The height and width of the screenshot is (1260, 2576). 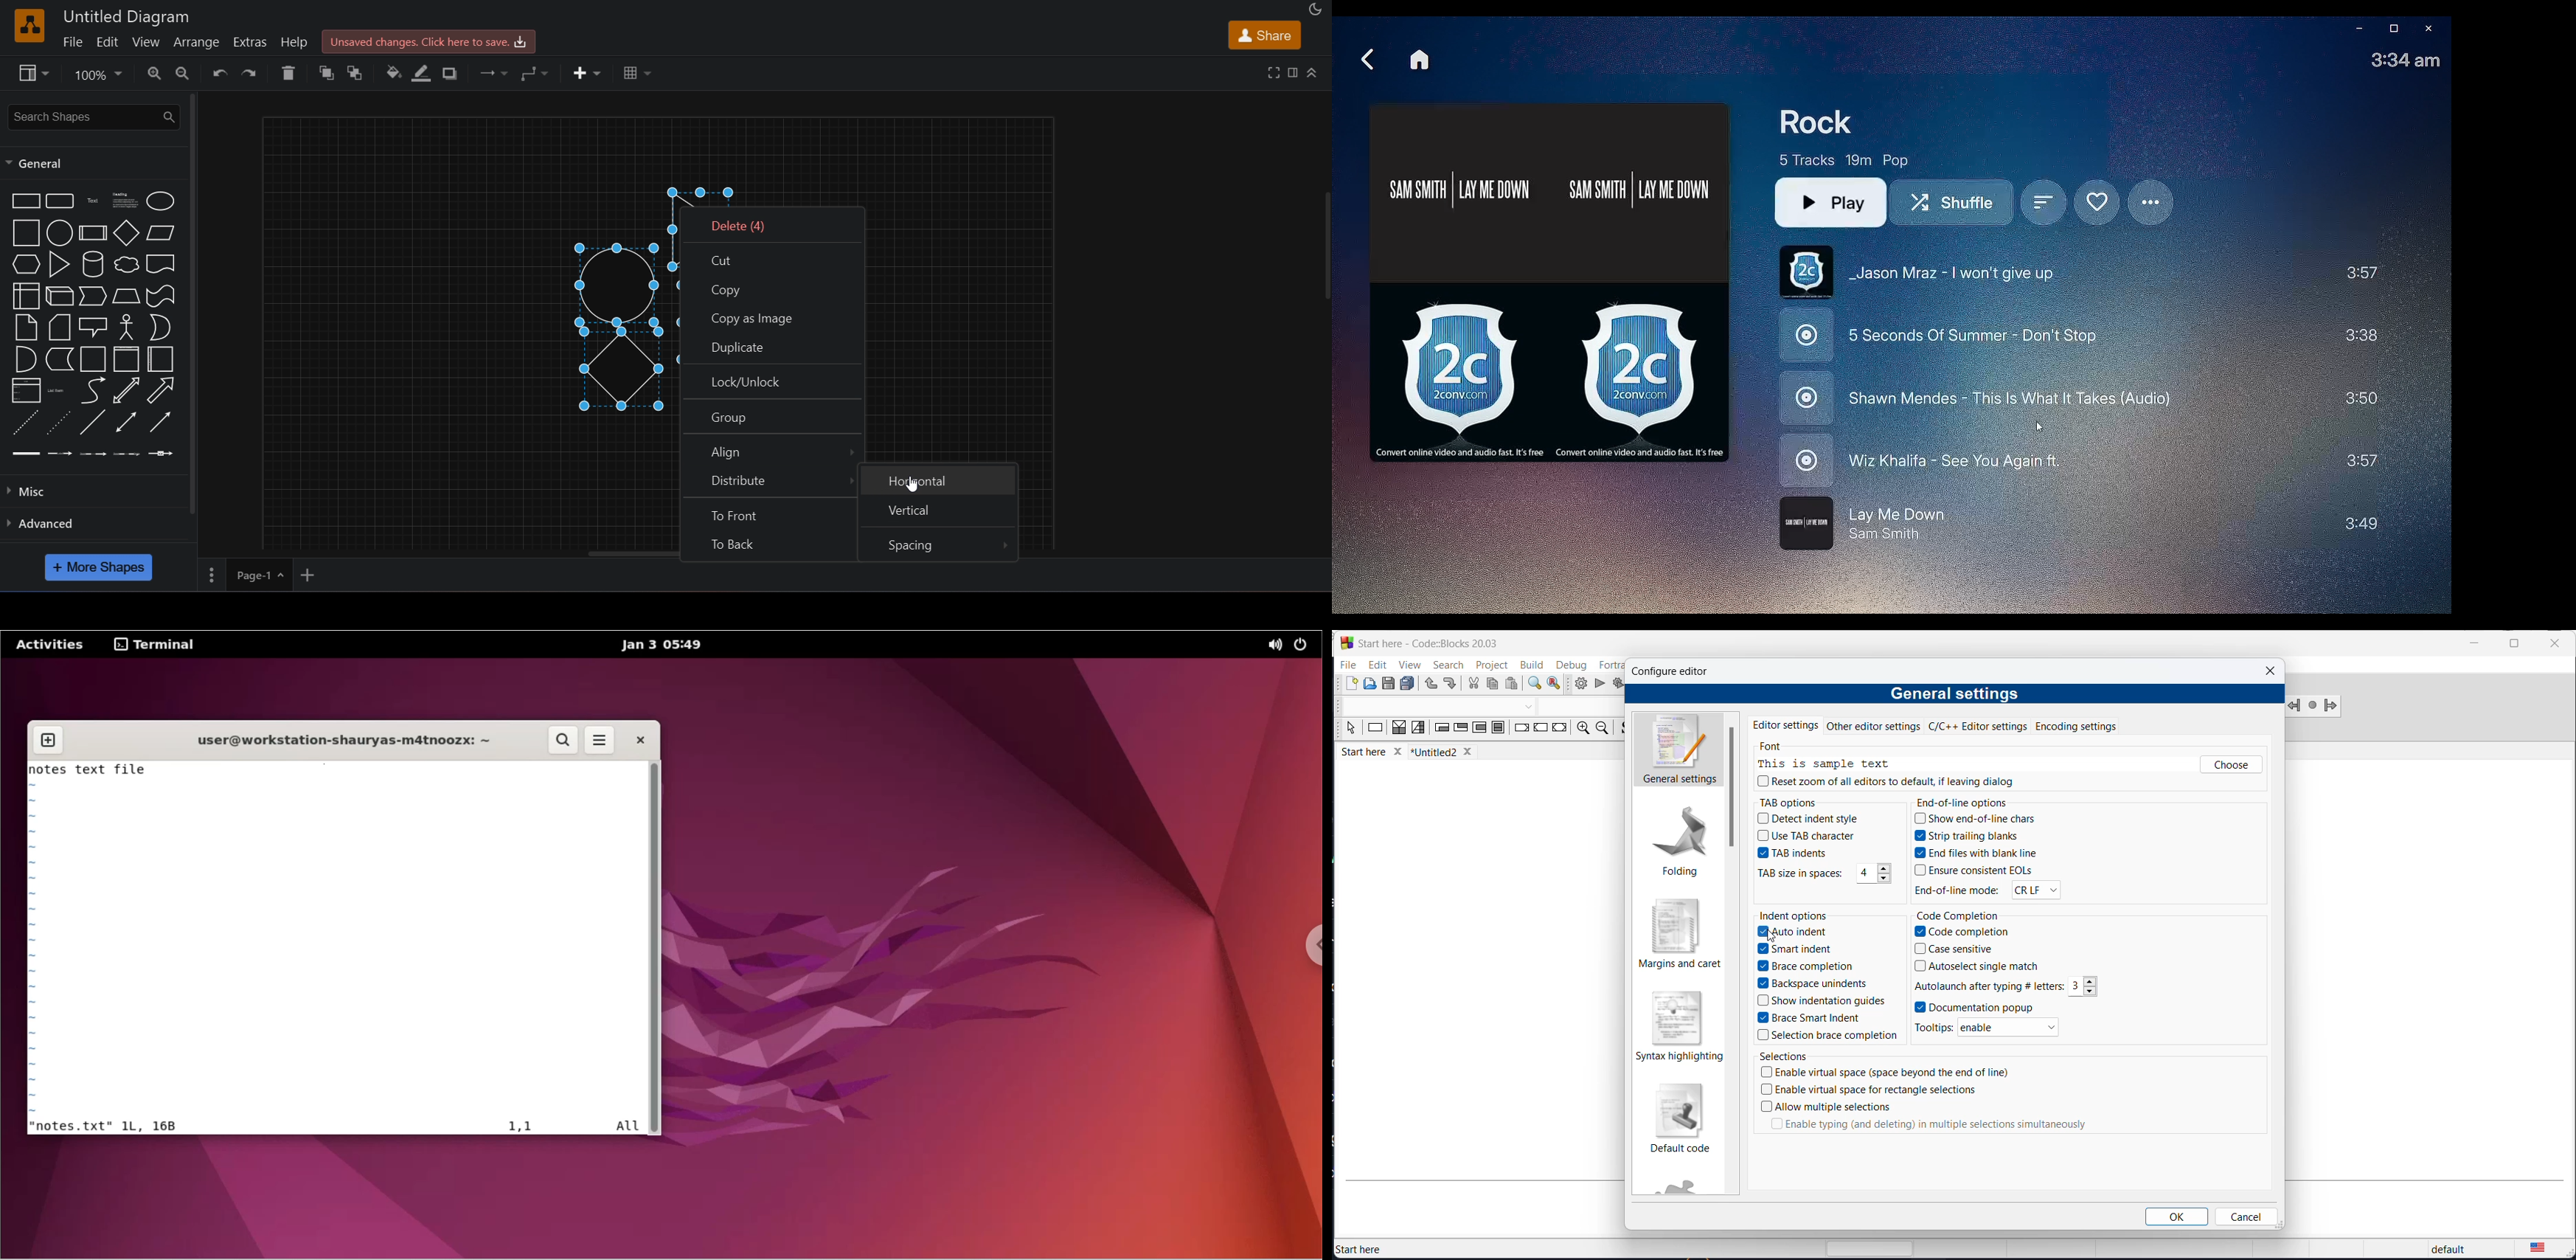 What do you see at coordinates (128, 15) in the screenshot?
I see `untitled diagram` at bounding box center [128, 15].